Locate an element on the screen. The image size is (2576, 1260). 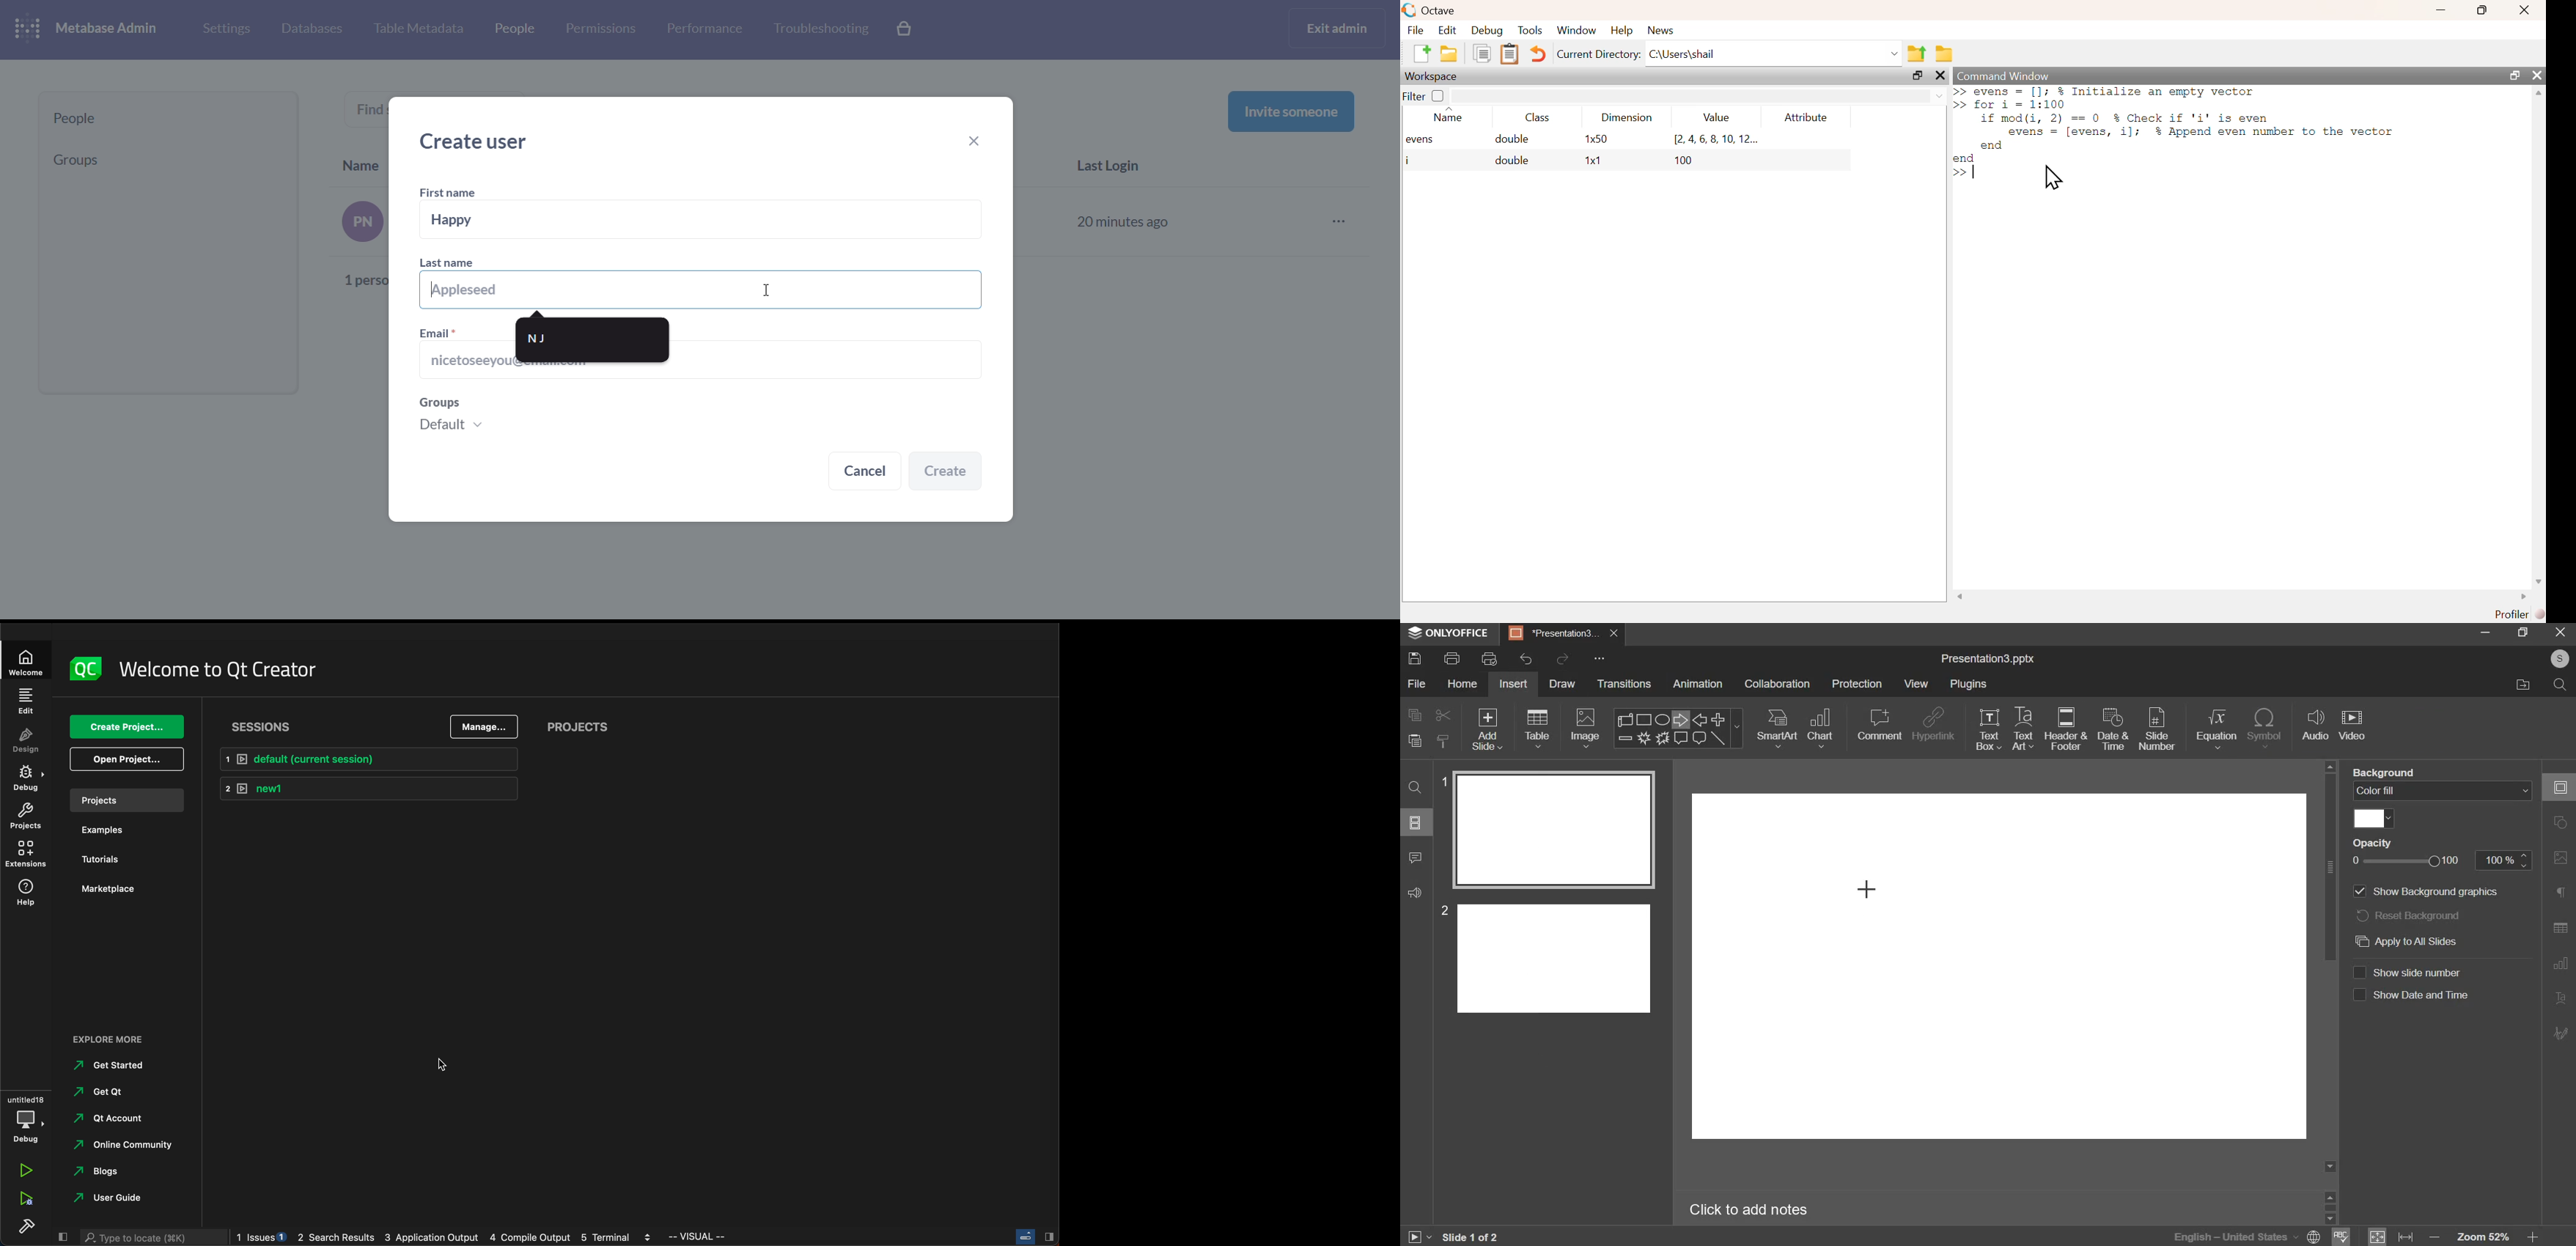
Chart settings is located at coordinates (2561, 964).